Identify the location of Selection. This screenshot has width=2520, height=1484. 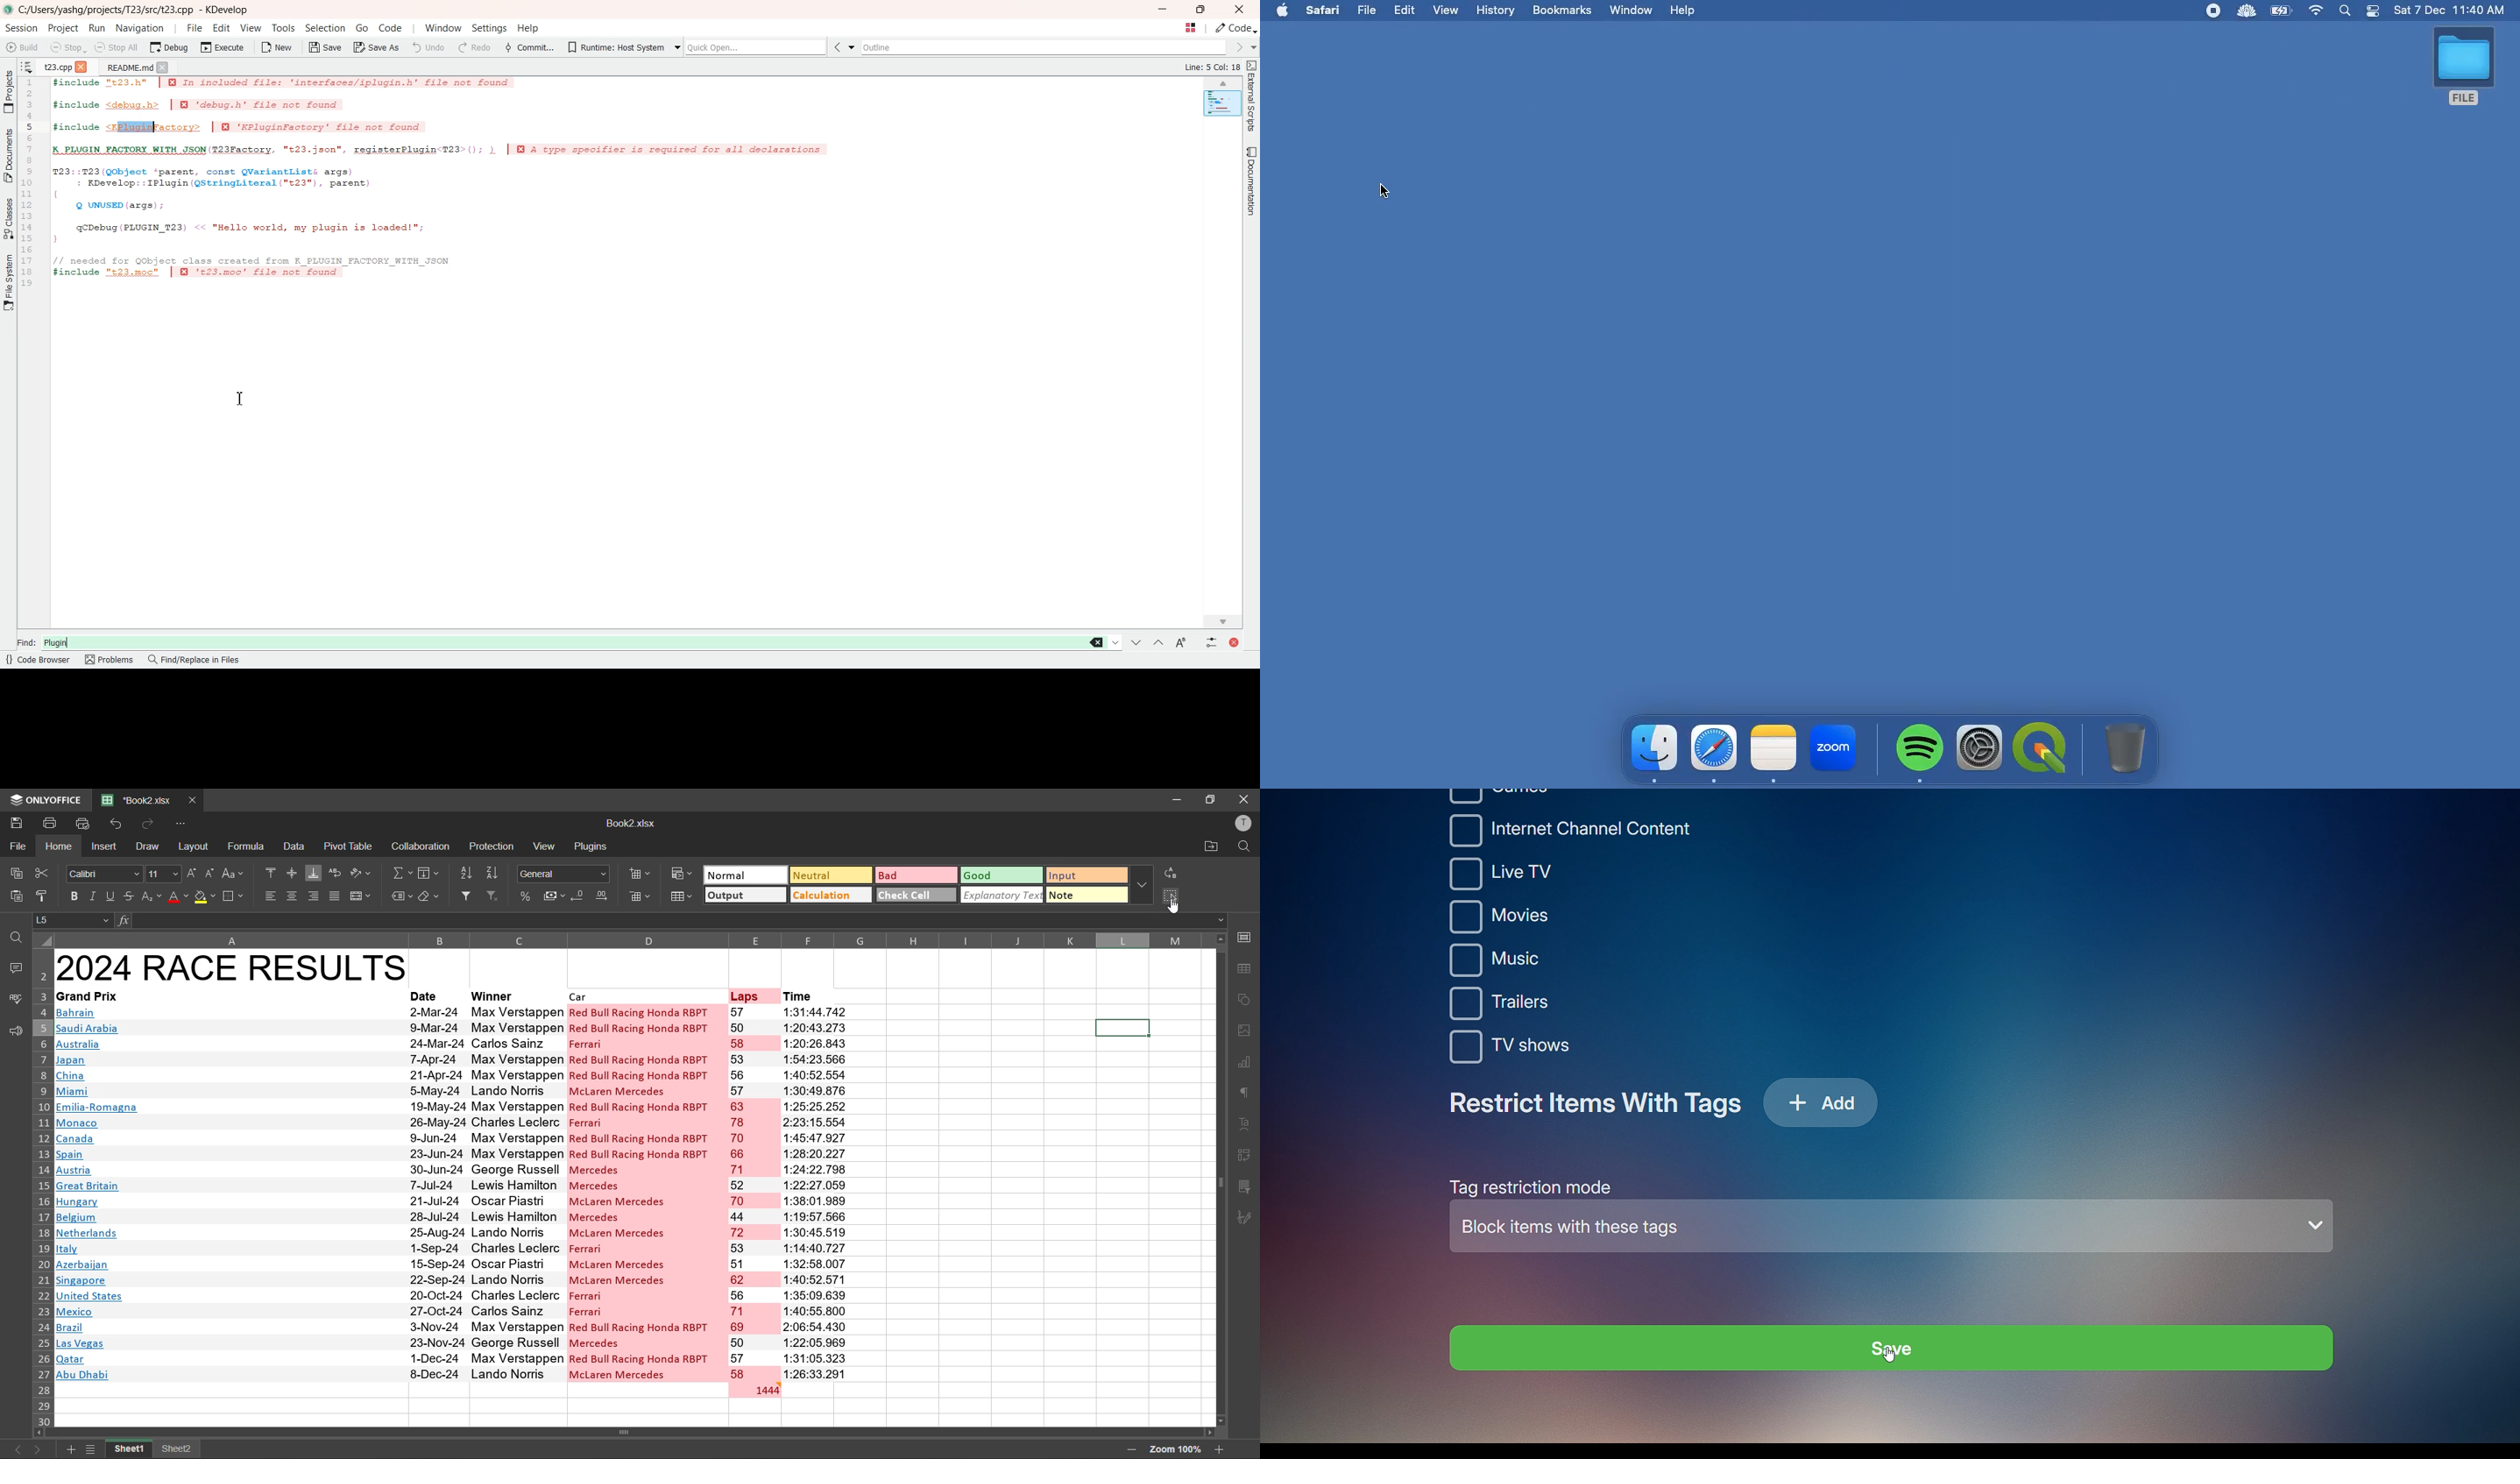
(326, 28).